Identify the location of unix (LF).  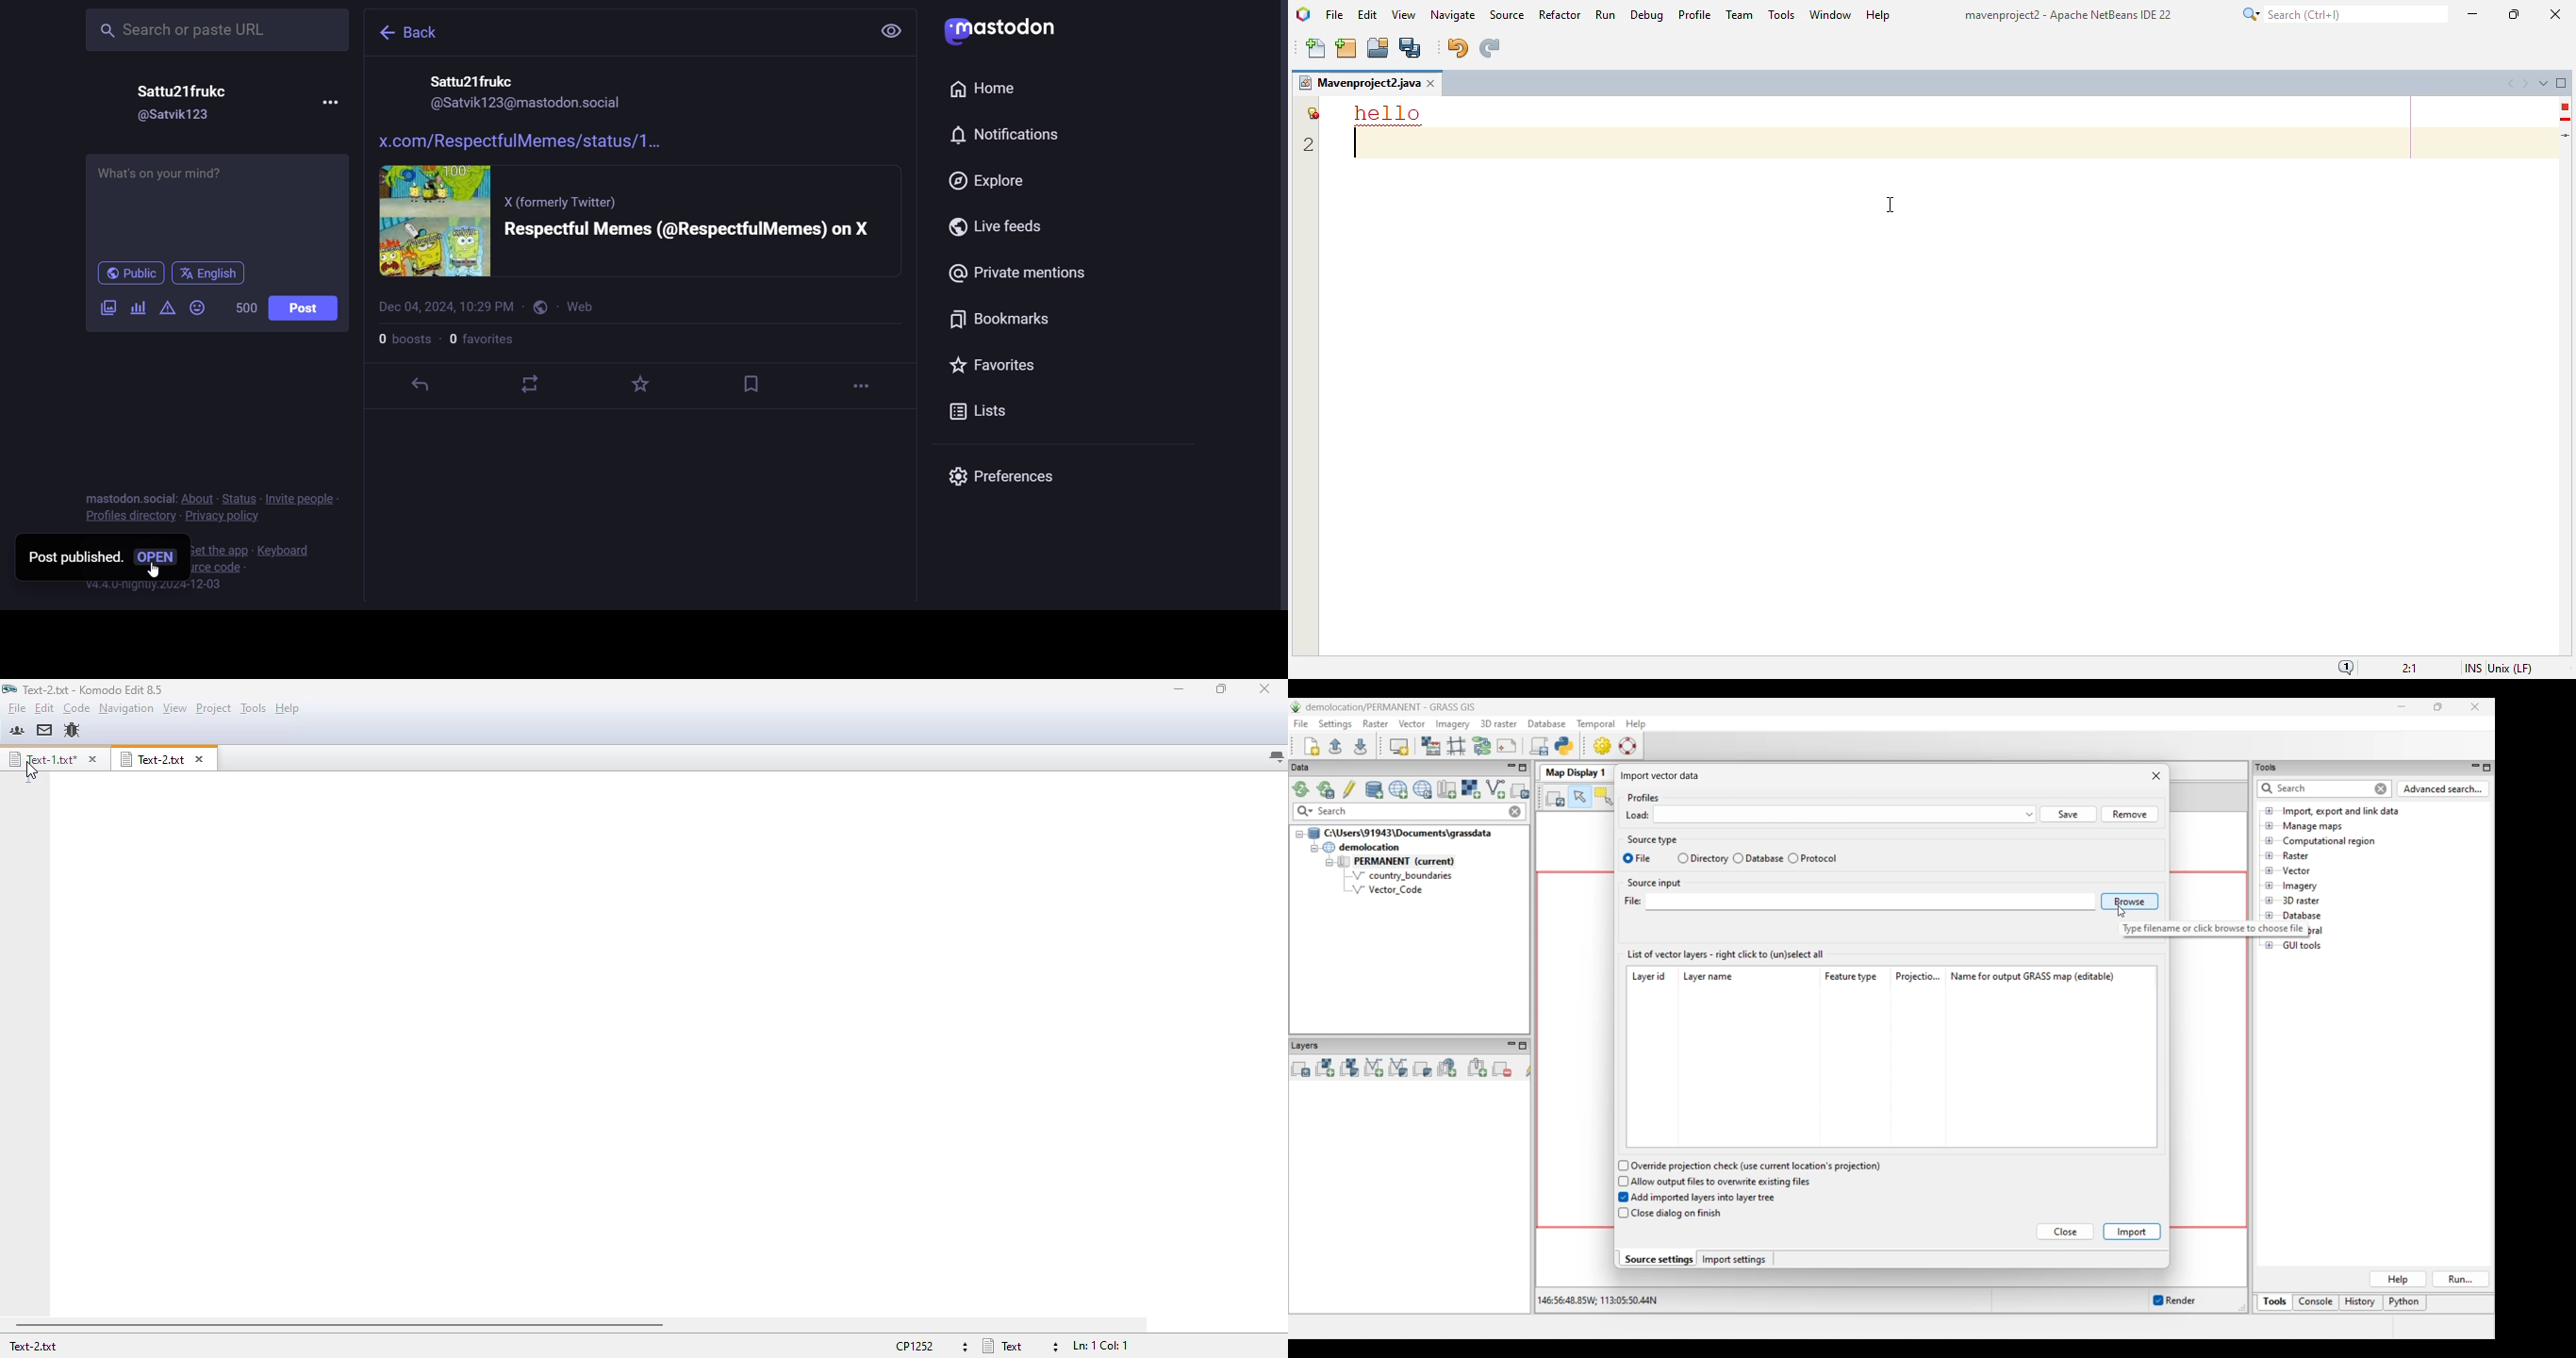
(2512, 669).